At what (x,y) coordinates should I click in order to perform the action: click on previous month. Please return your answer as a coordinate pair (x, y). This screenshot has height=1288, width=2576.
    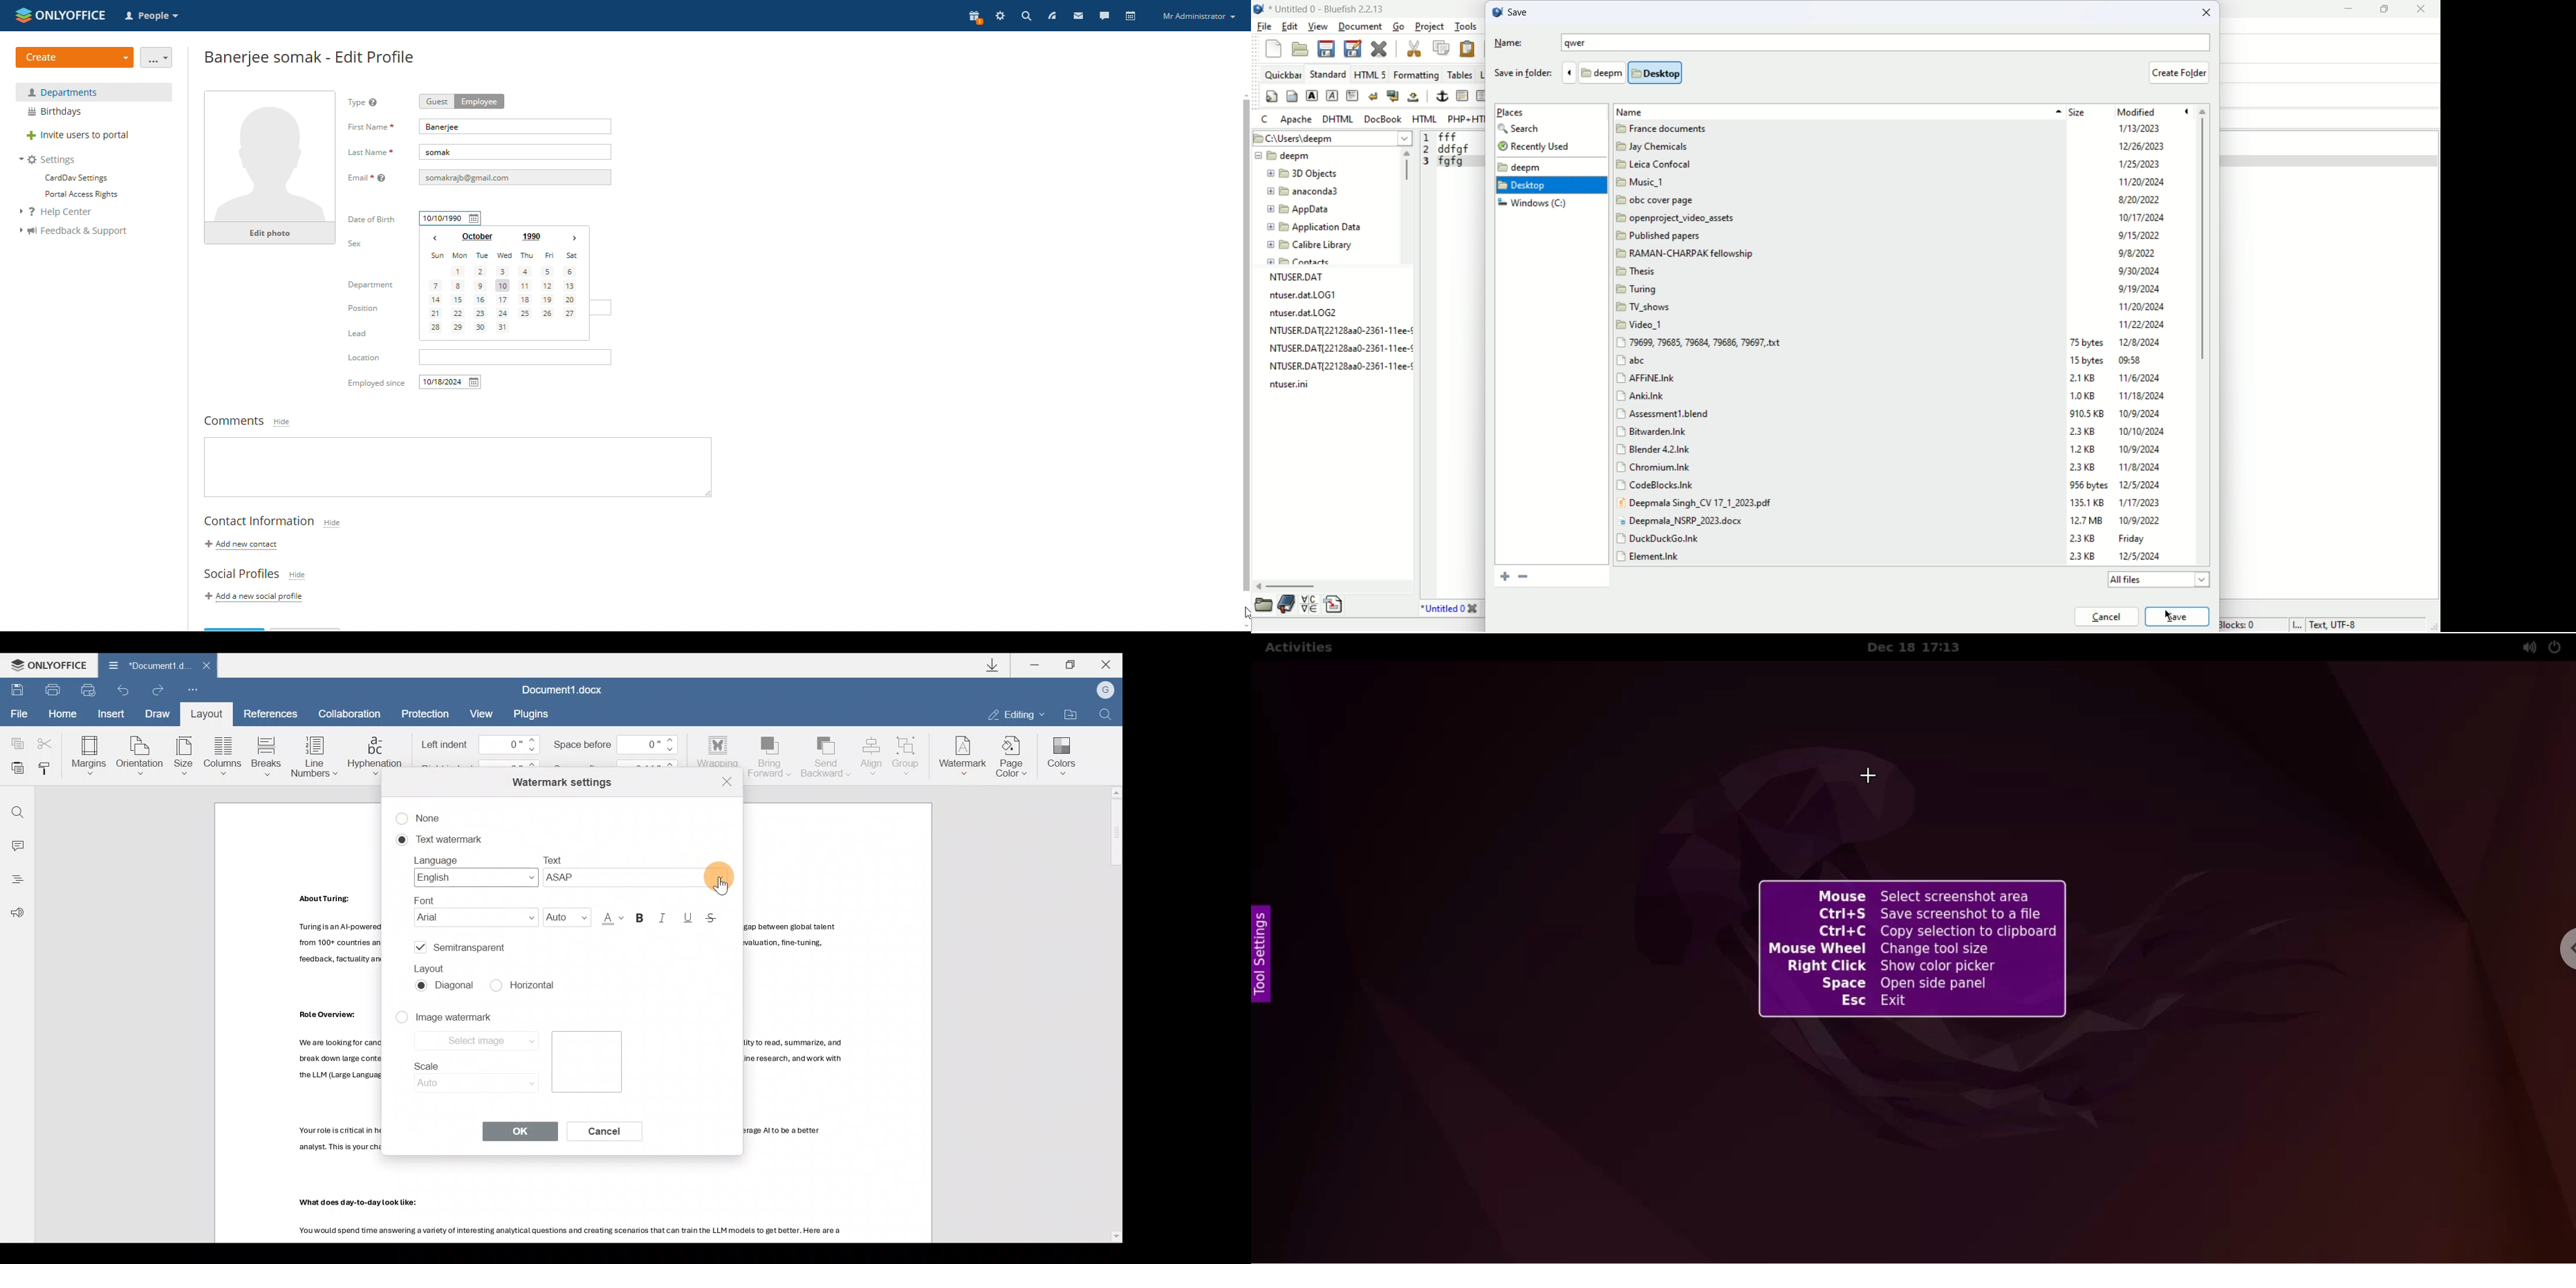
    Looking at the image, I should click on (436, 238).